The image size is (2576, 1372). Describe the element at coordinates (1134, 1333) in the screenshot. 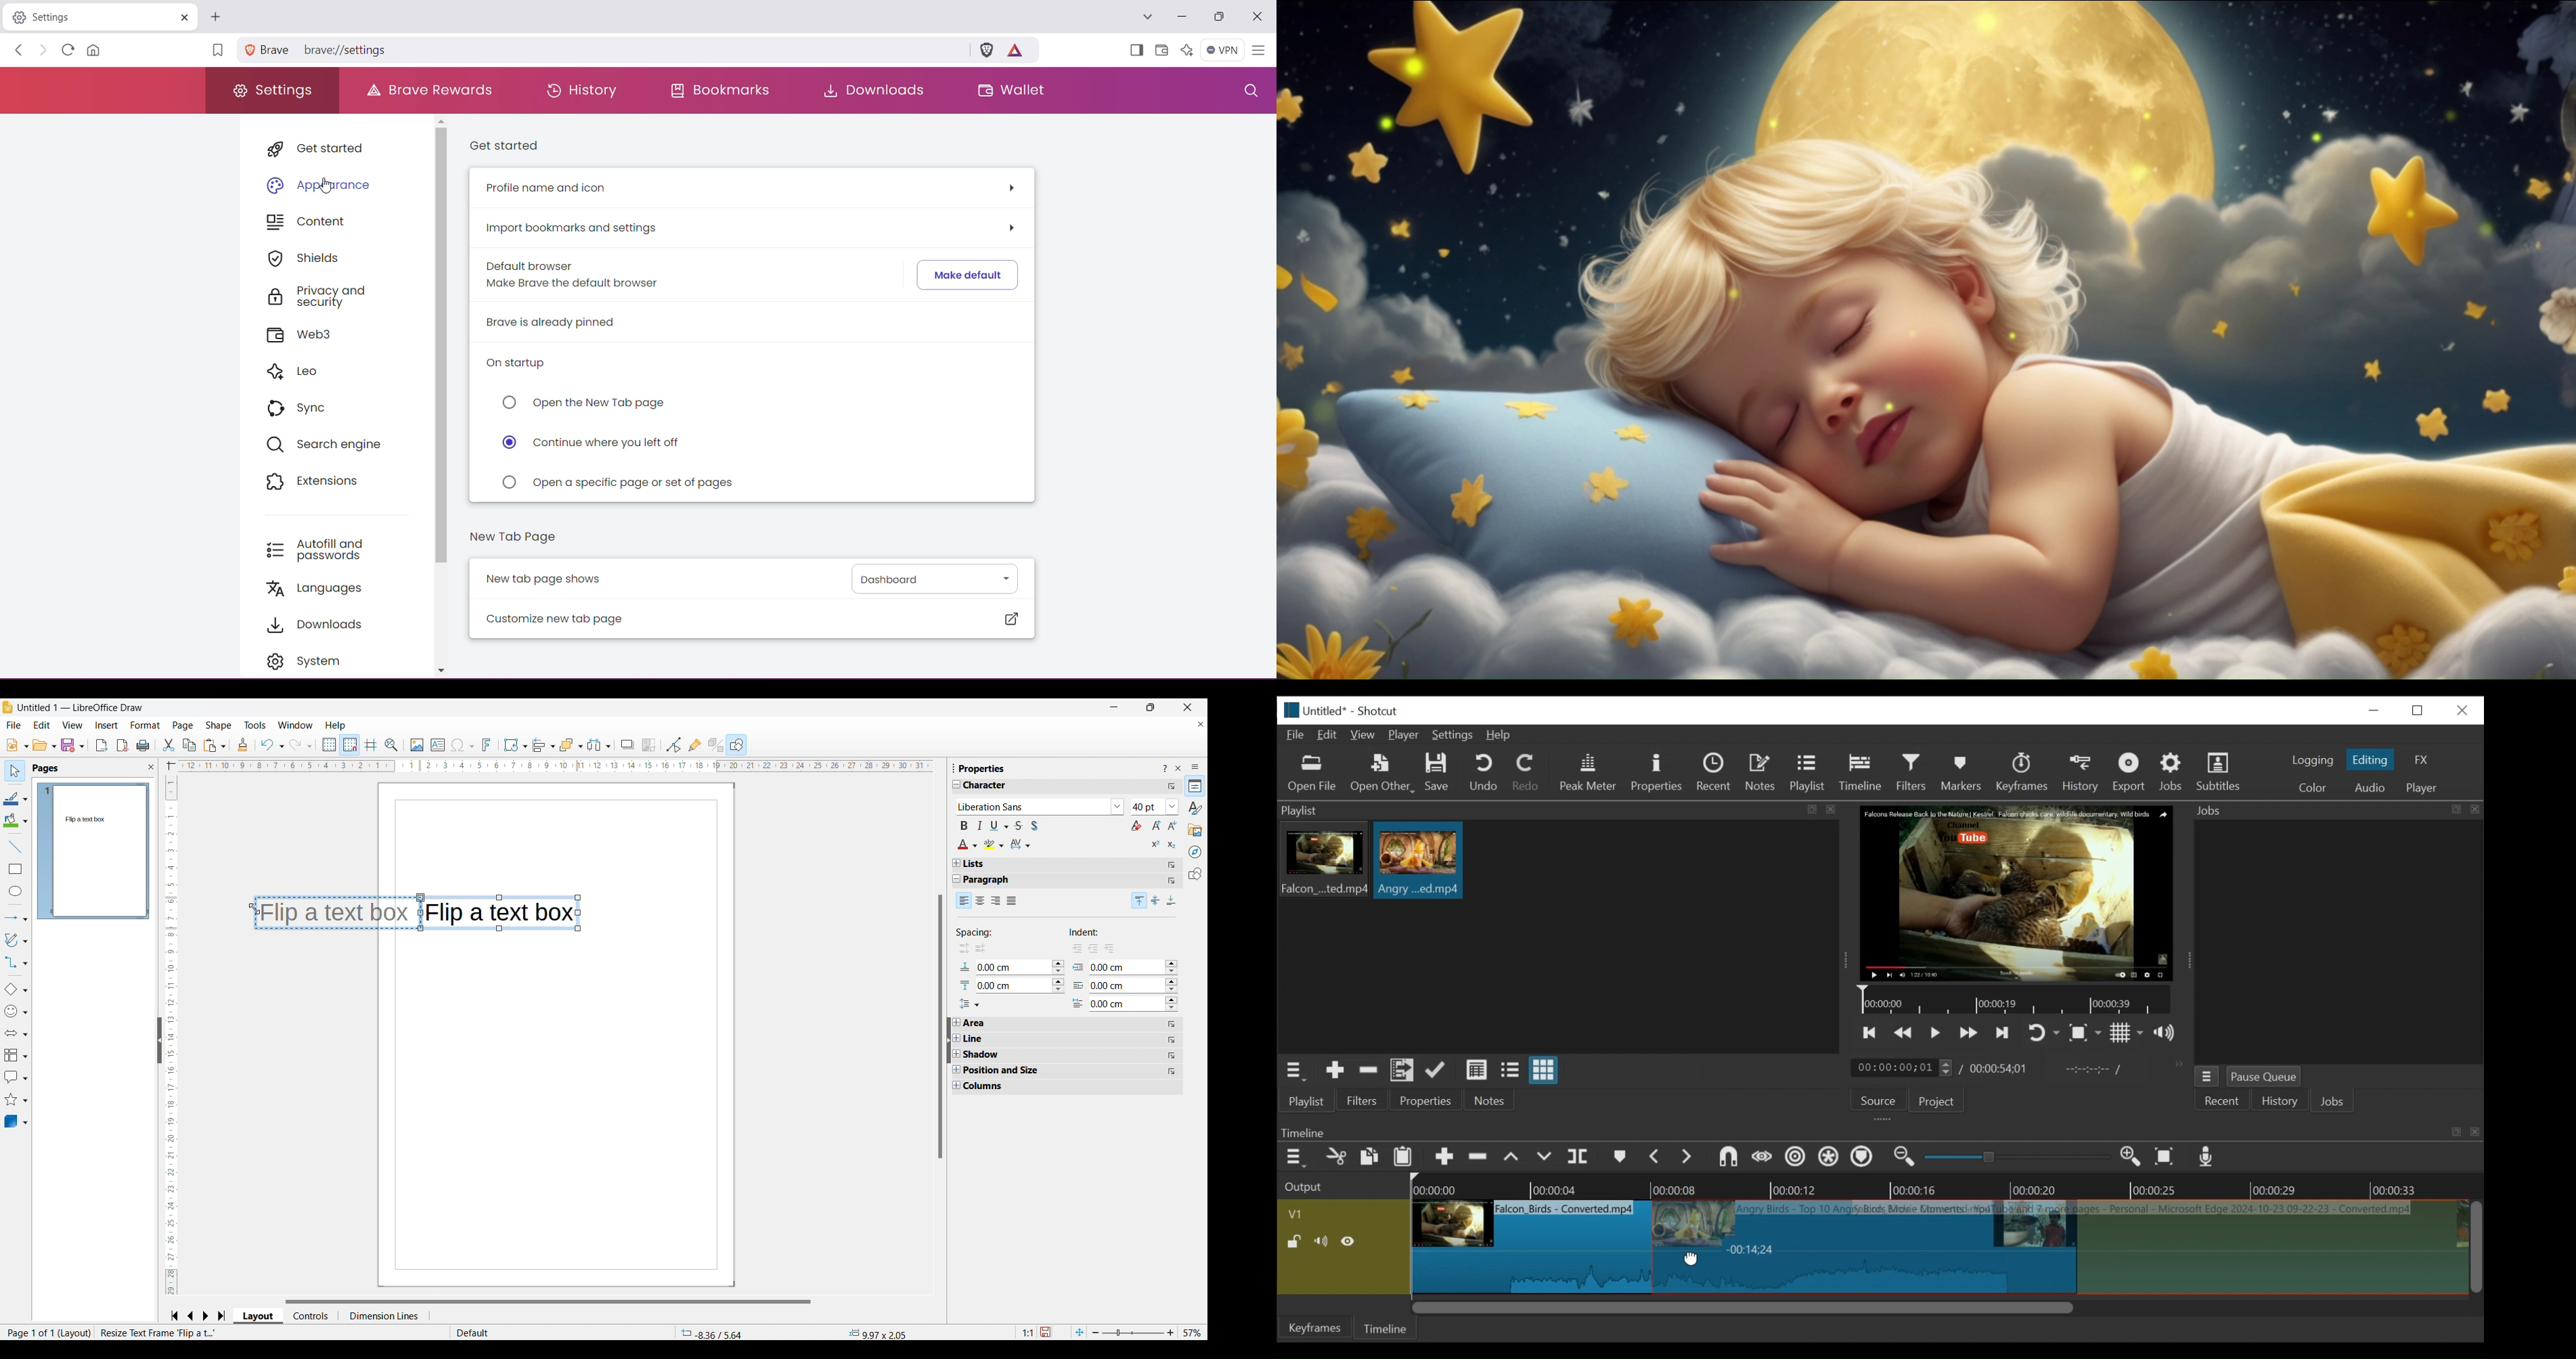

I see `Page zoom slider` at that location.